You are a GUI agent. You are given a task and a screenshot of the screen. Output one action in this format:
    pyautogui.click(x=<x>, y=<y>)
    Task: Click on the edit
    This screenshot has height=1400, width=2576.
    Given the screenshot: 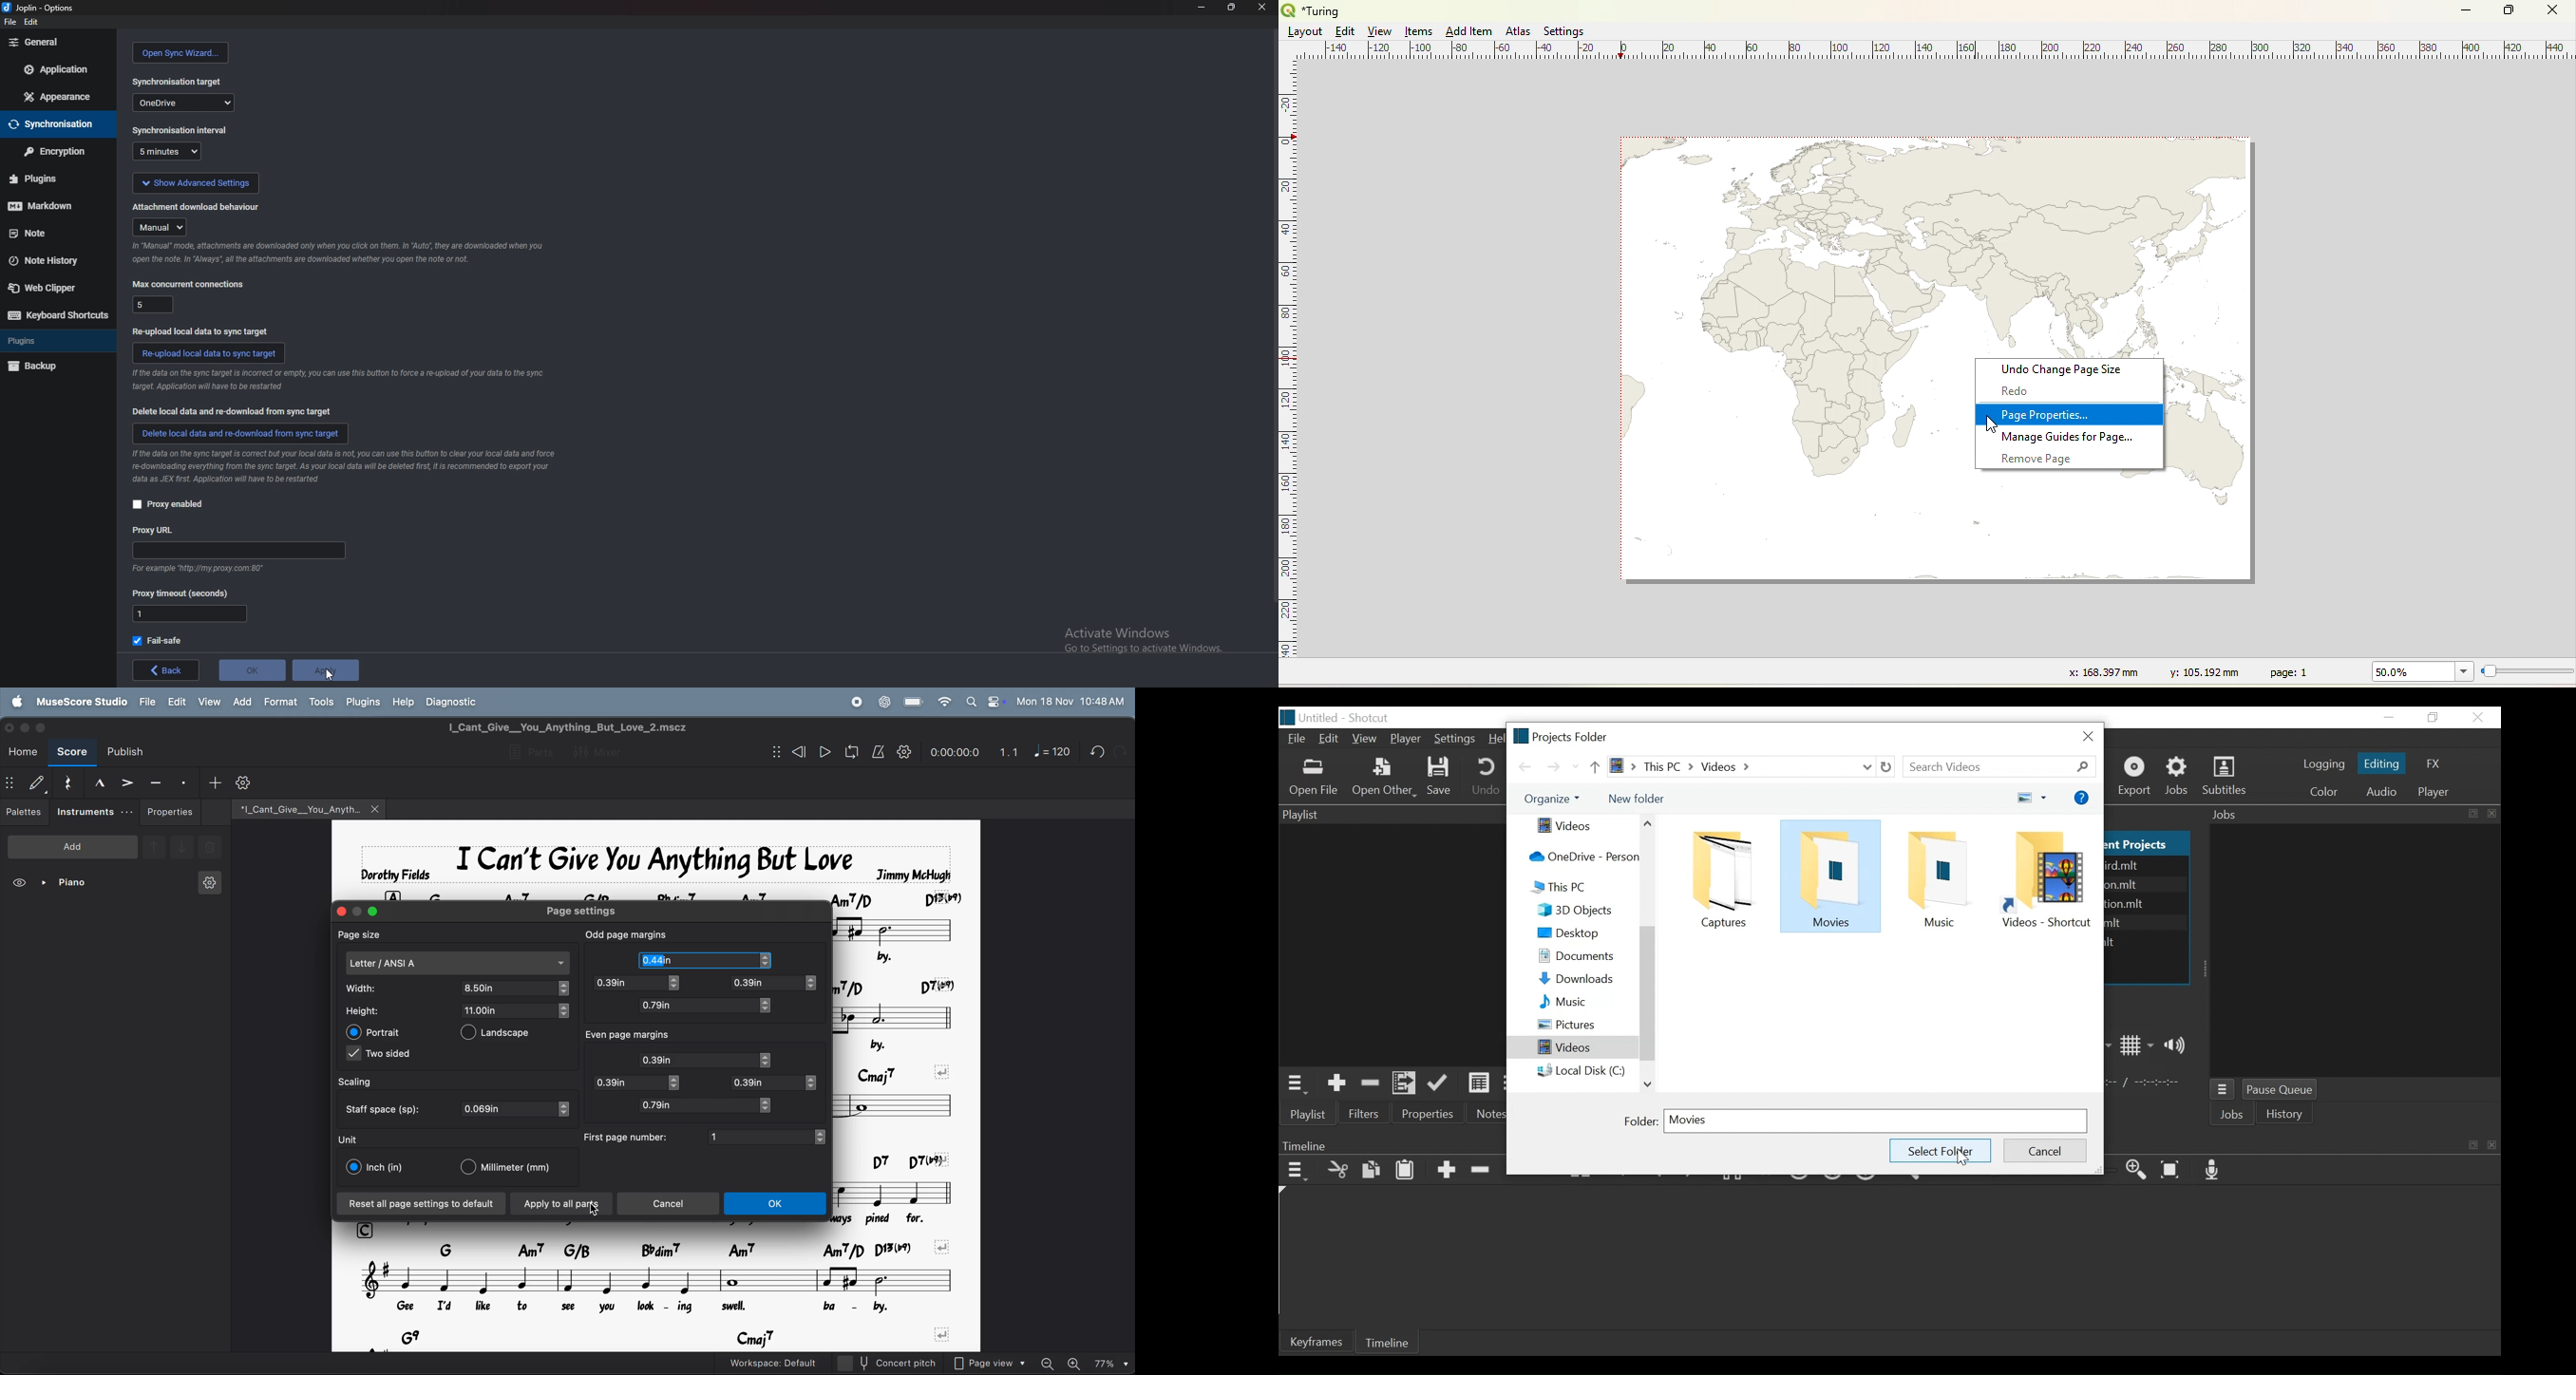 What is the action you would take?
    pyautogui.click(x=31, y=22)
    